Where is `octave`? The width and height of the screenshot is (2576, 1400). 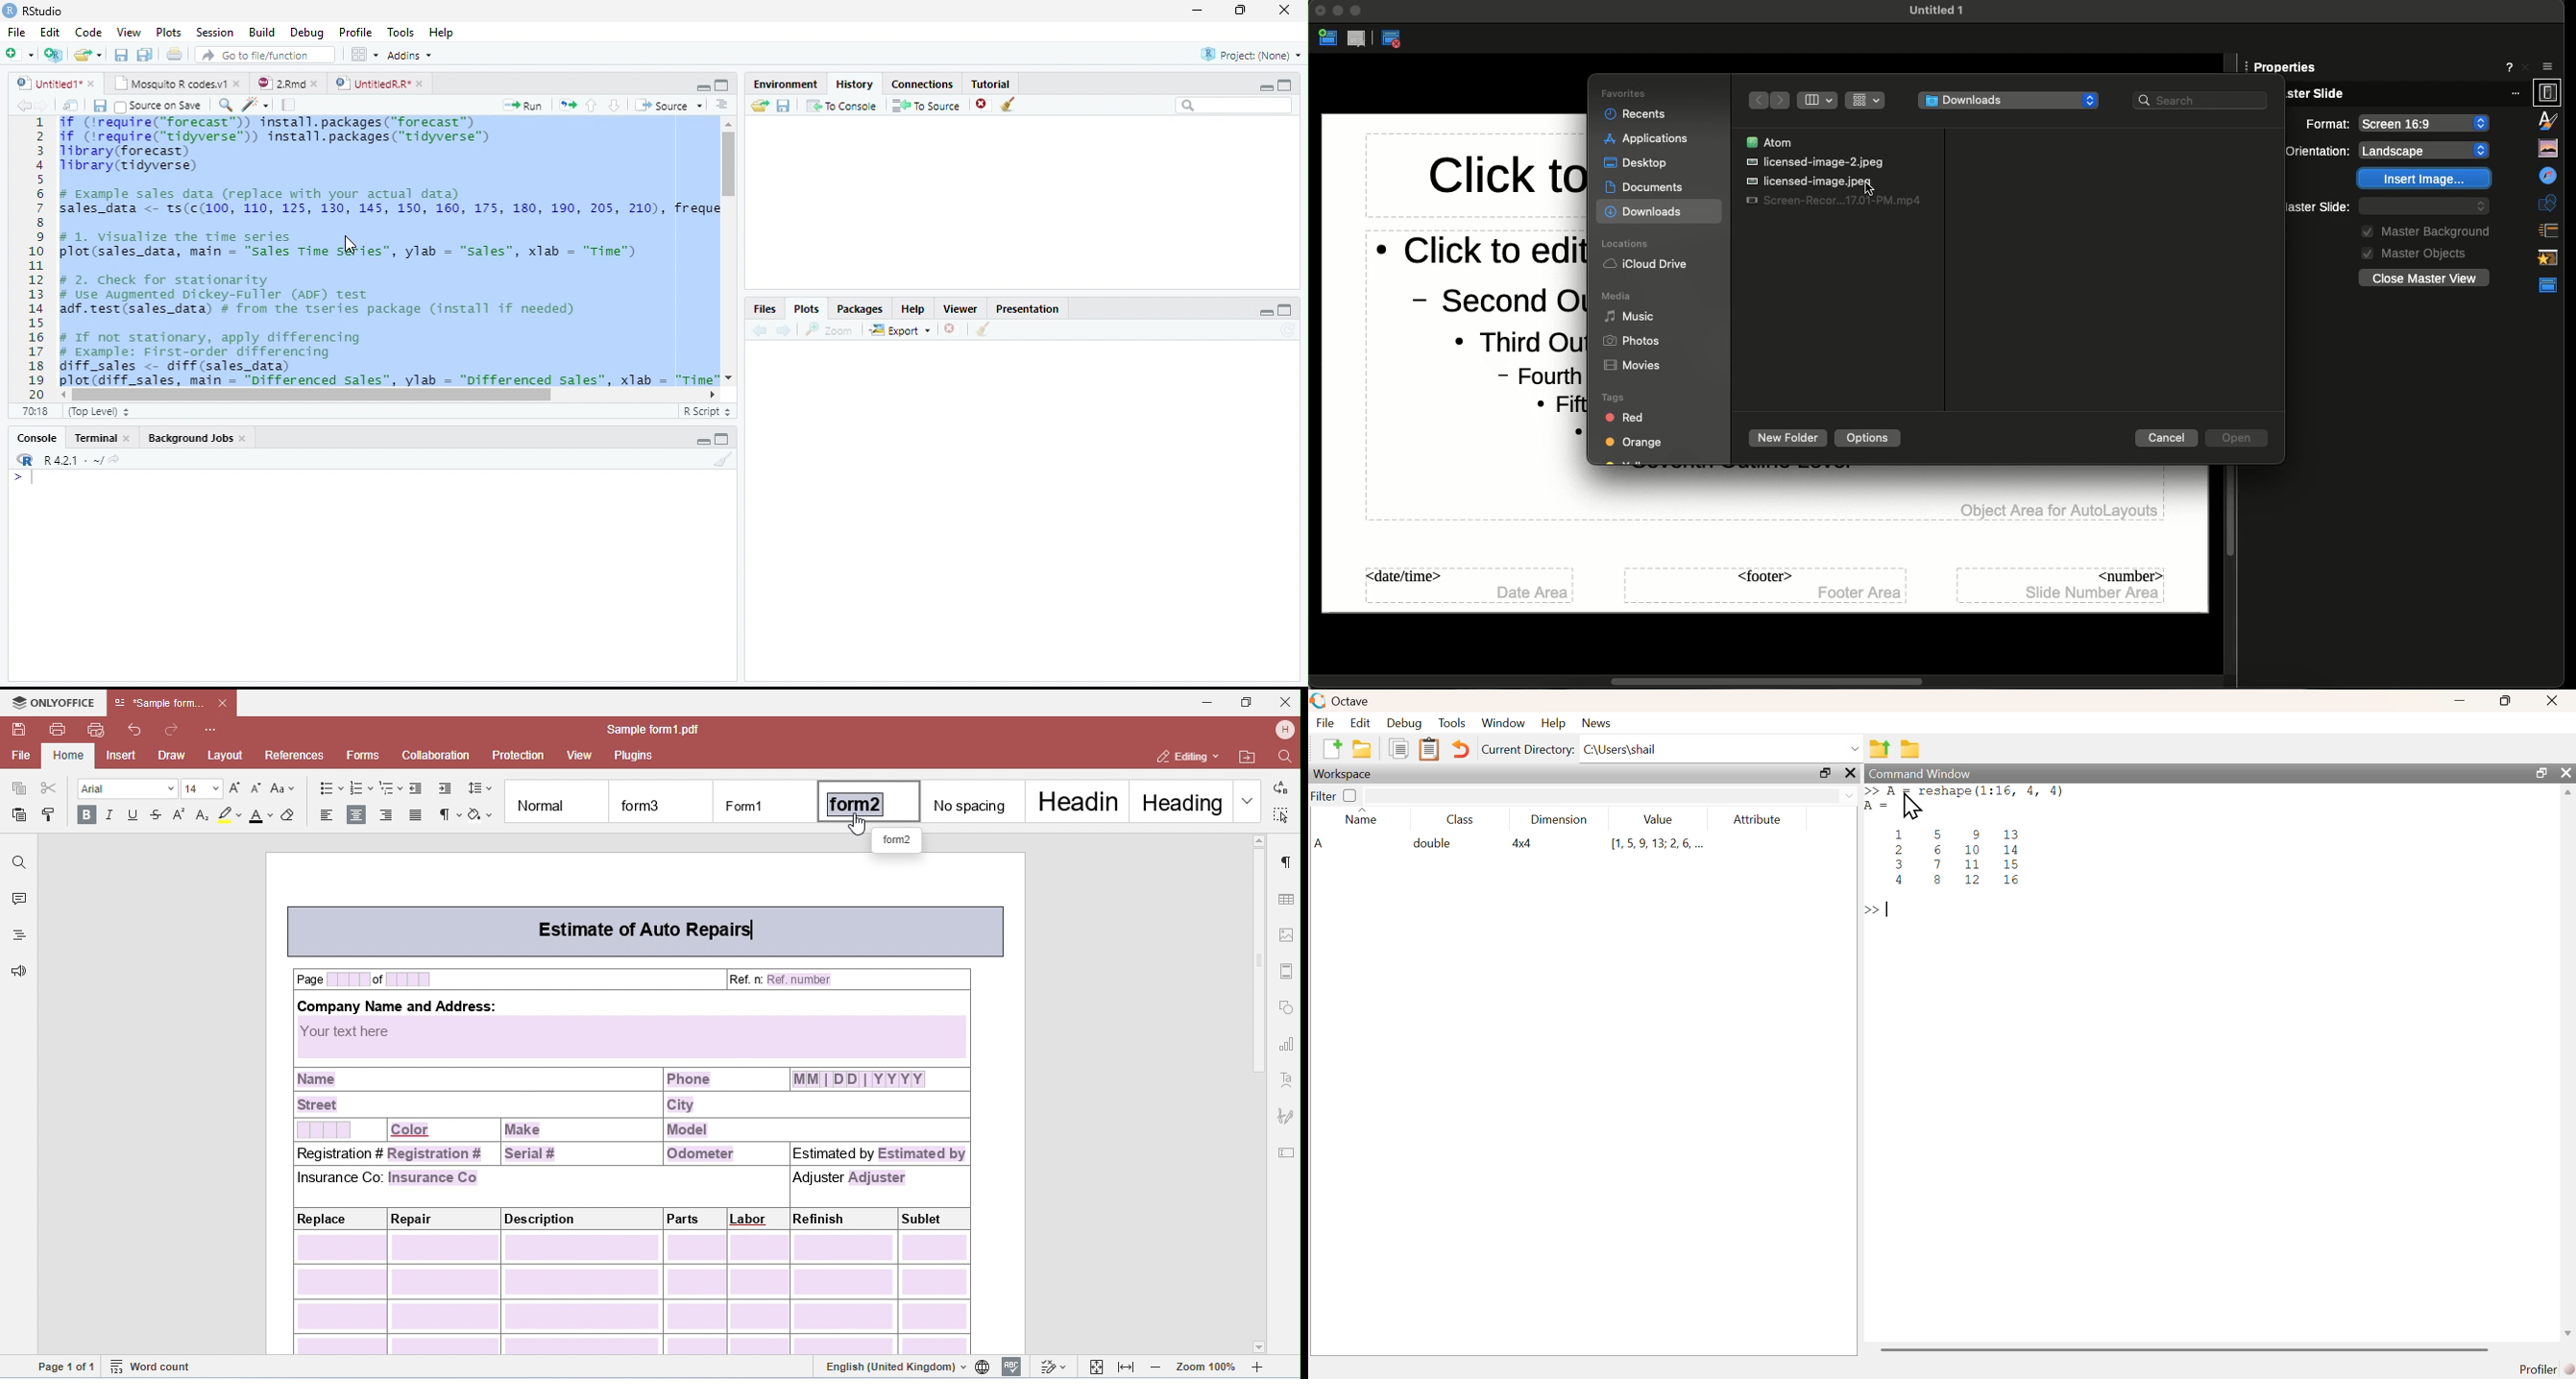 octave is located at coordinates (1341, 700).